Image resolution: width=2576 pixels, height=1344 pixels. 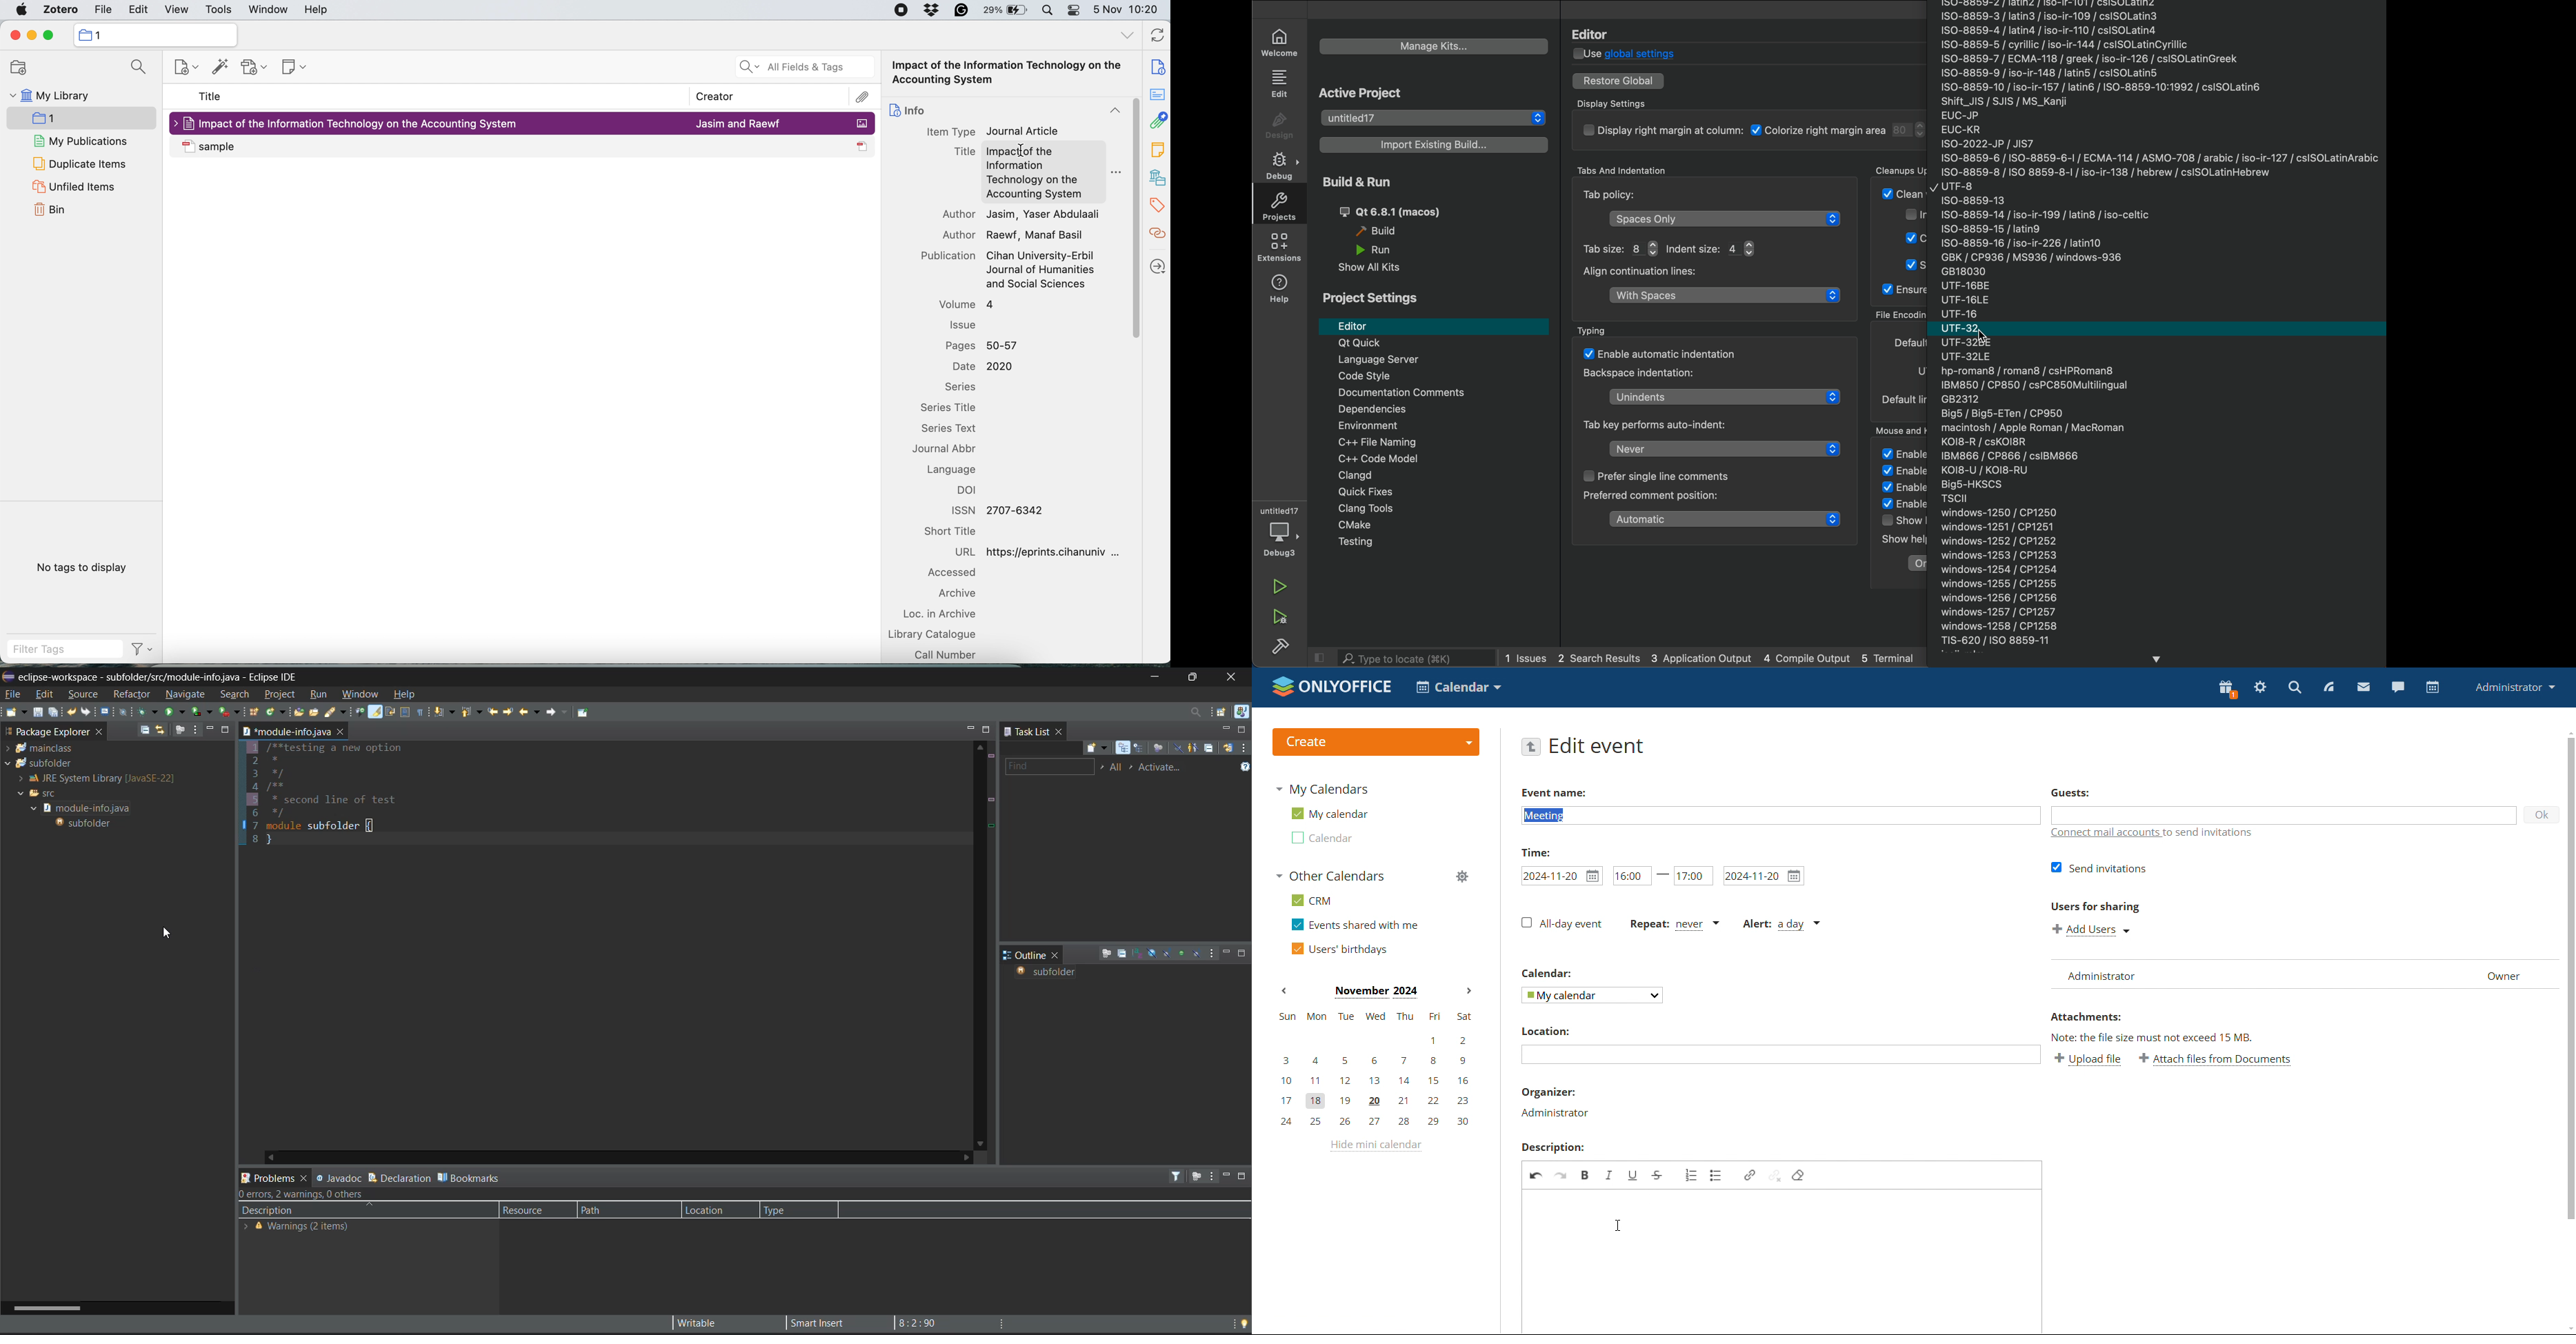 What do you see at coordinates (1158, 121) in the screenshot?
I see `attachment` at bounding box center [1158, 121].